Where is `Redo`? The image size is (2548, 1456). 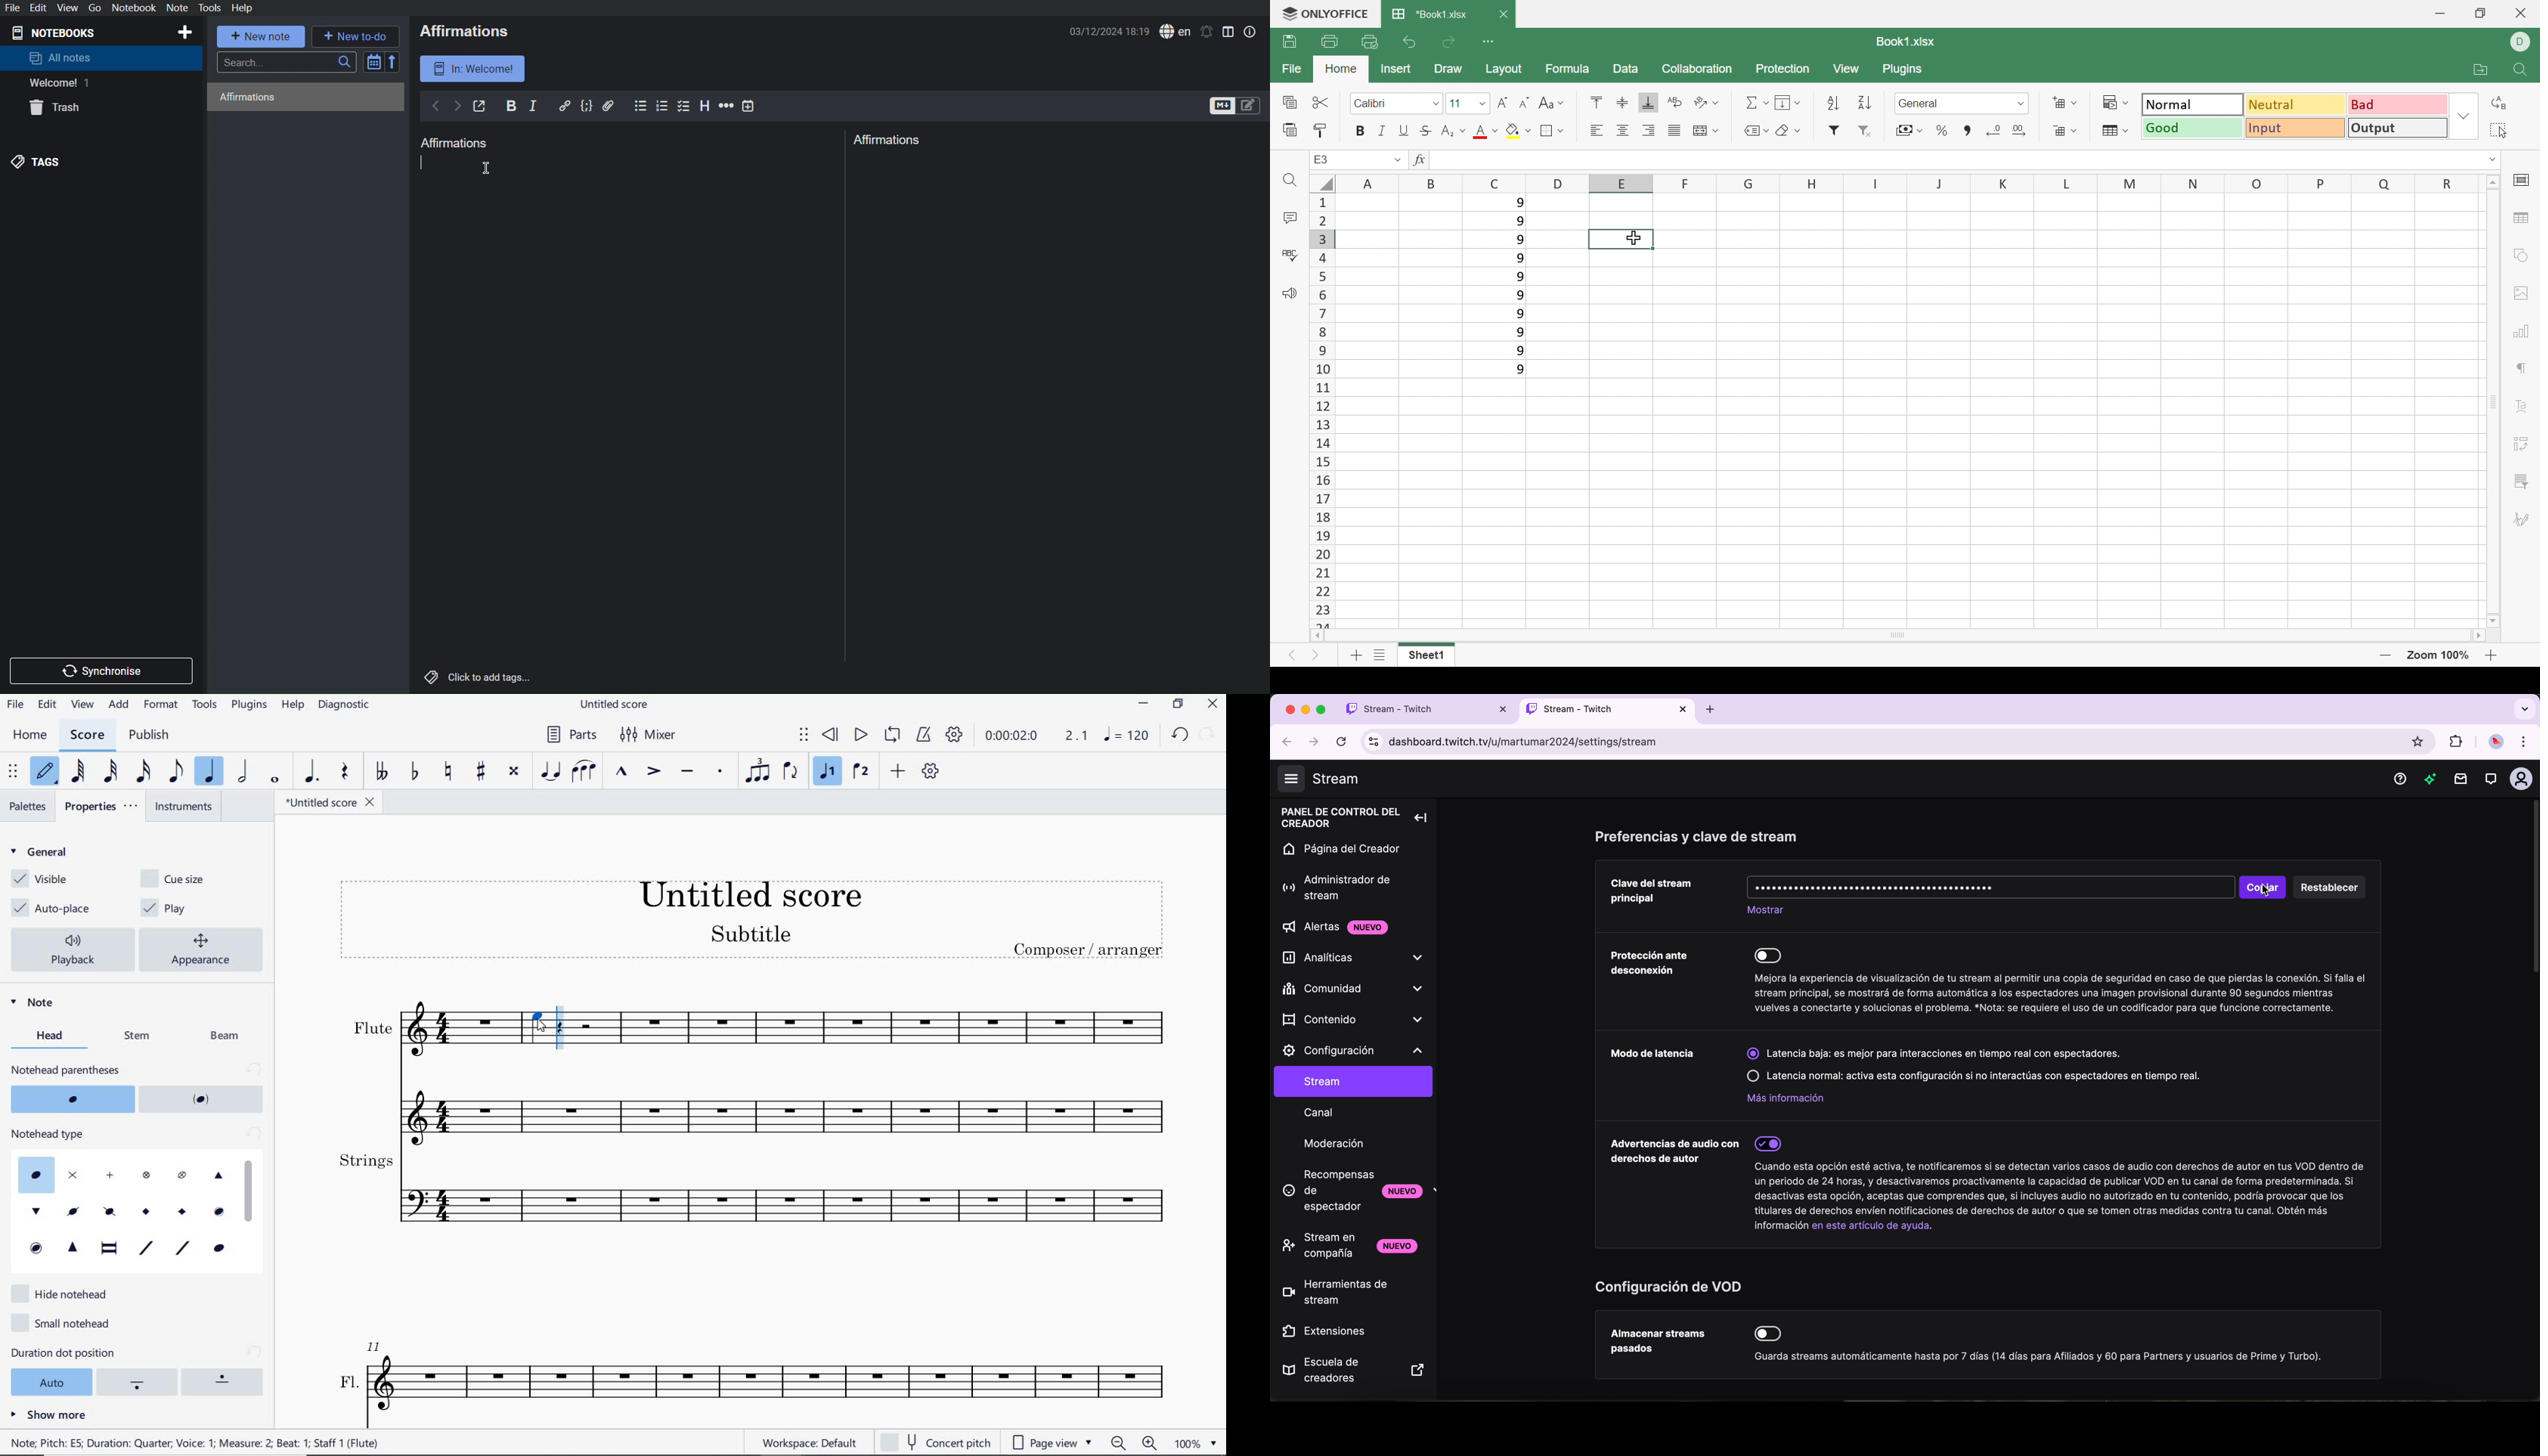
Redo is located at coordinates (457, 106).